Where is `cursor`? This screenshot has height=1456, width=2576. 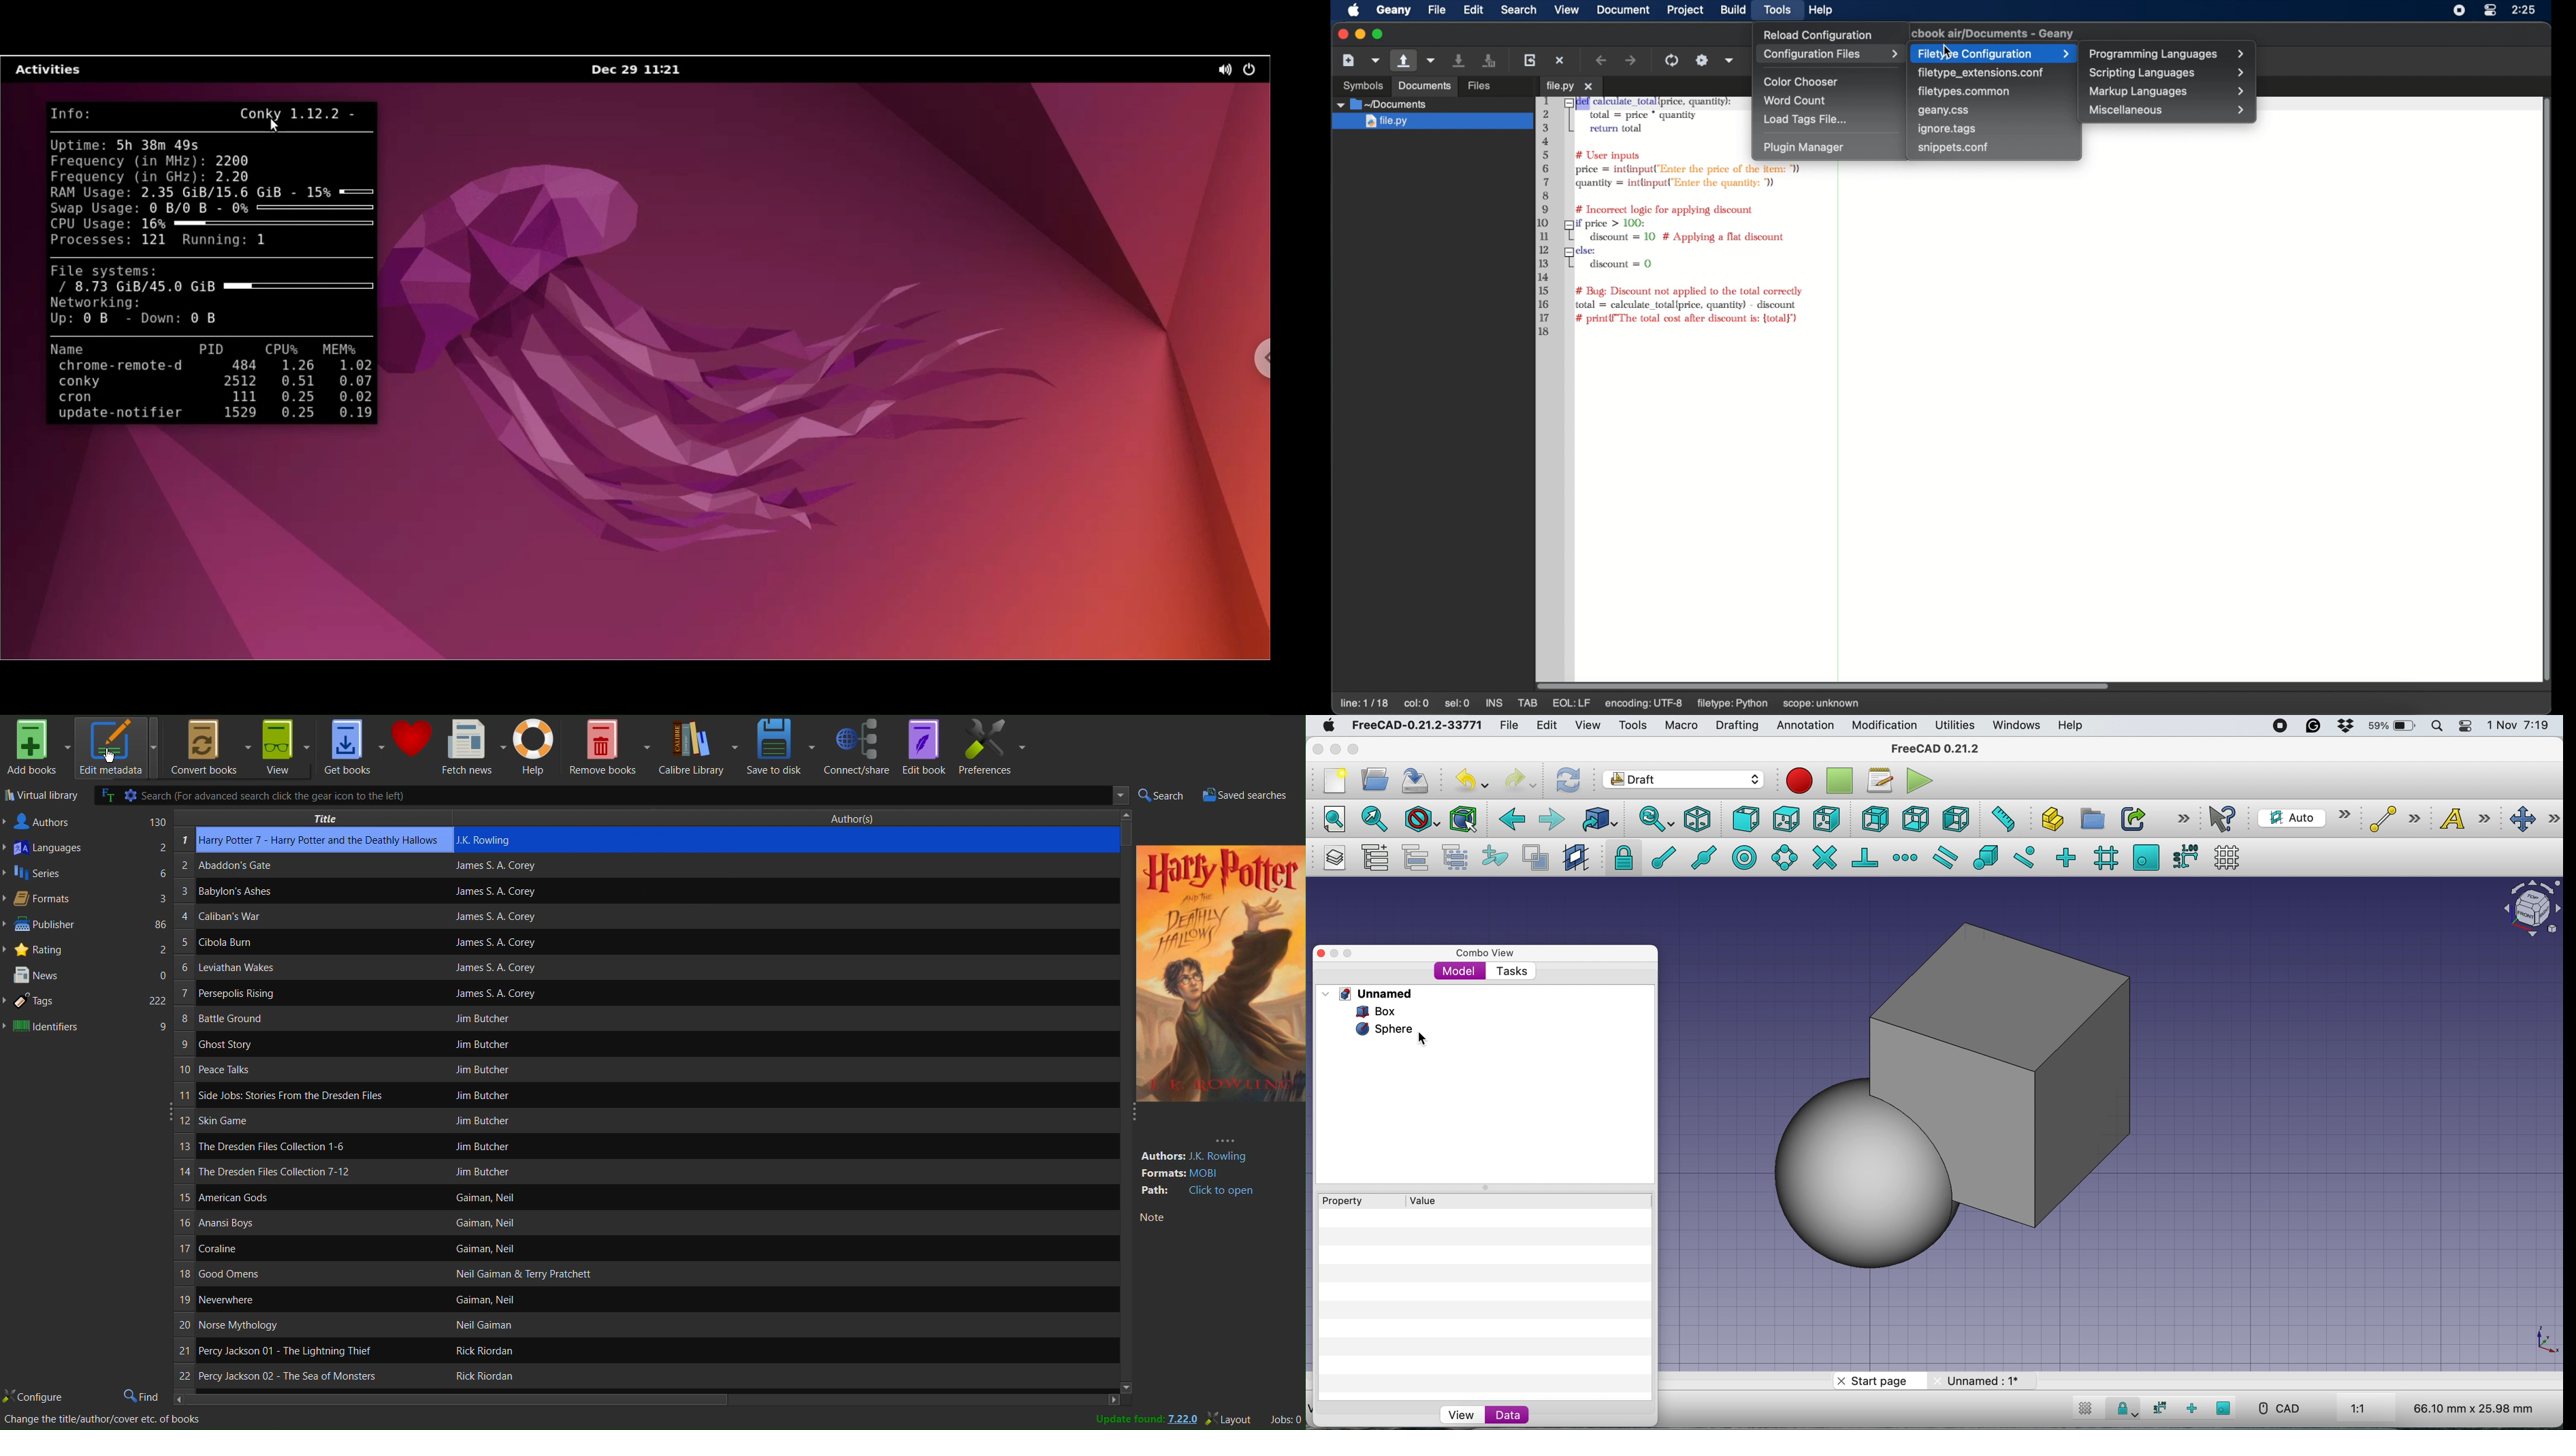
cursor is located at coordinates (1426, 1039).